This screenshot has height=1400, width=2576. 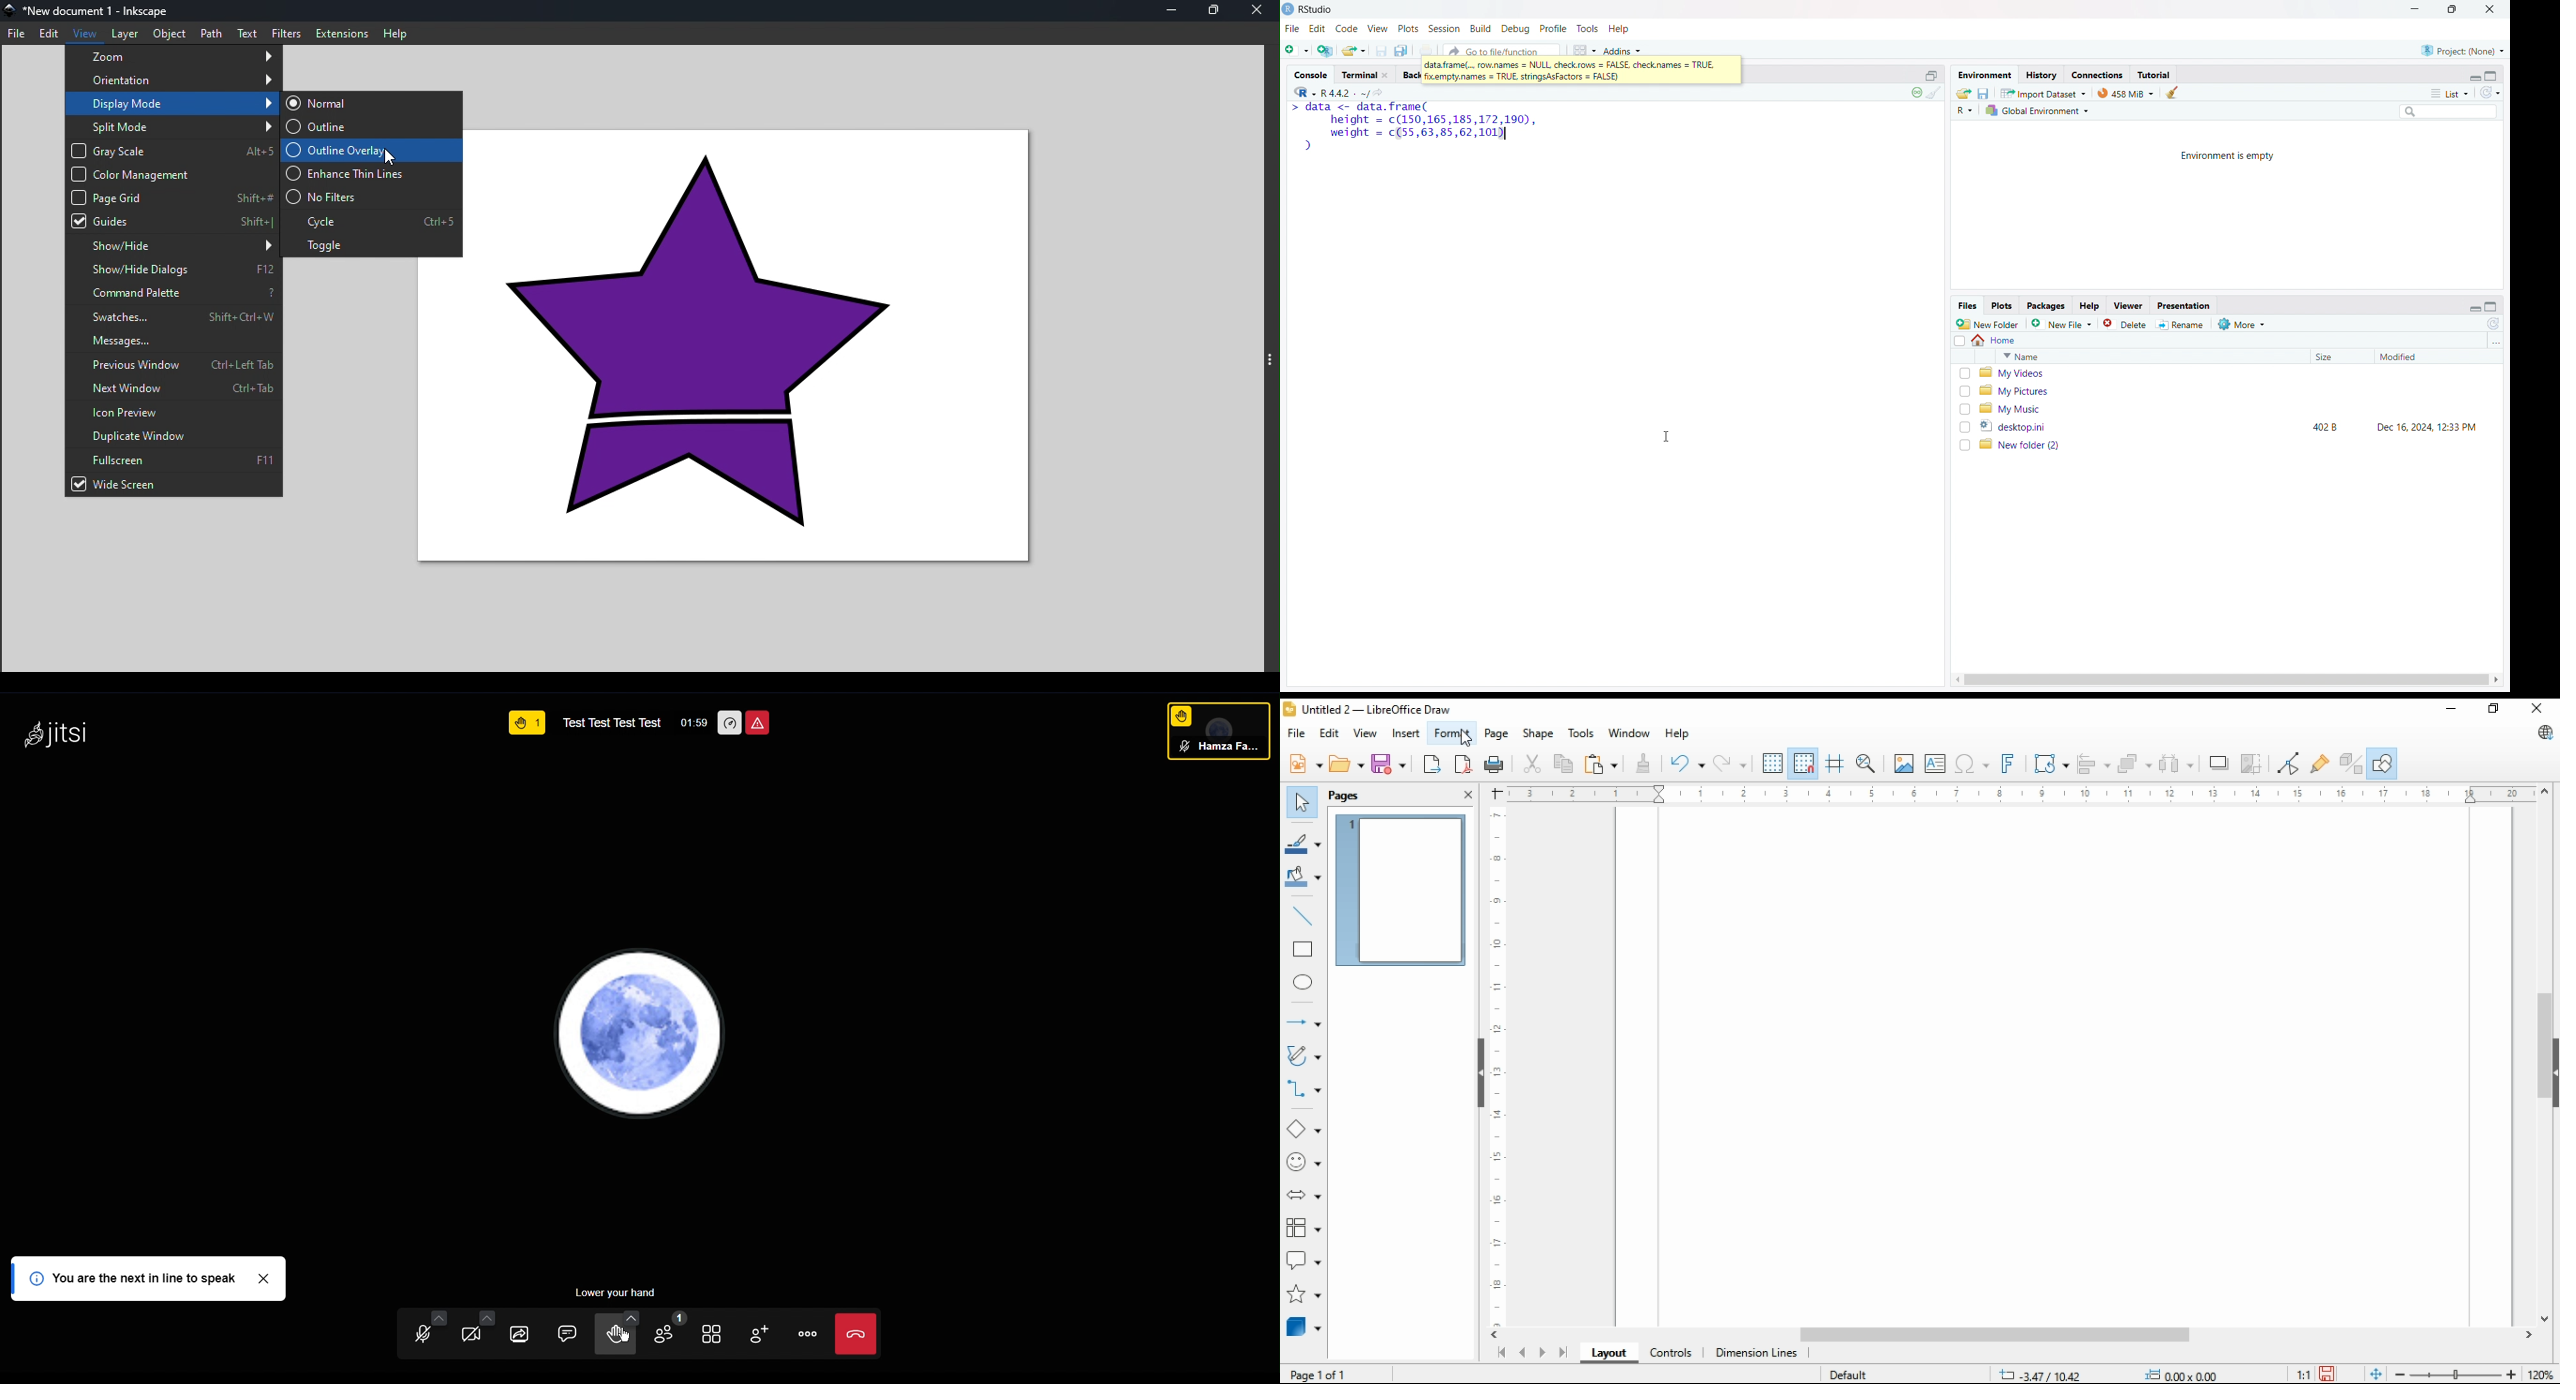 I want to click on go to file/function, so click(x=1501, y=49).